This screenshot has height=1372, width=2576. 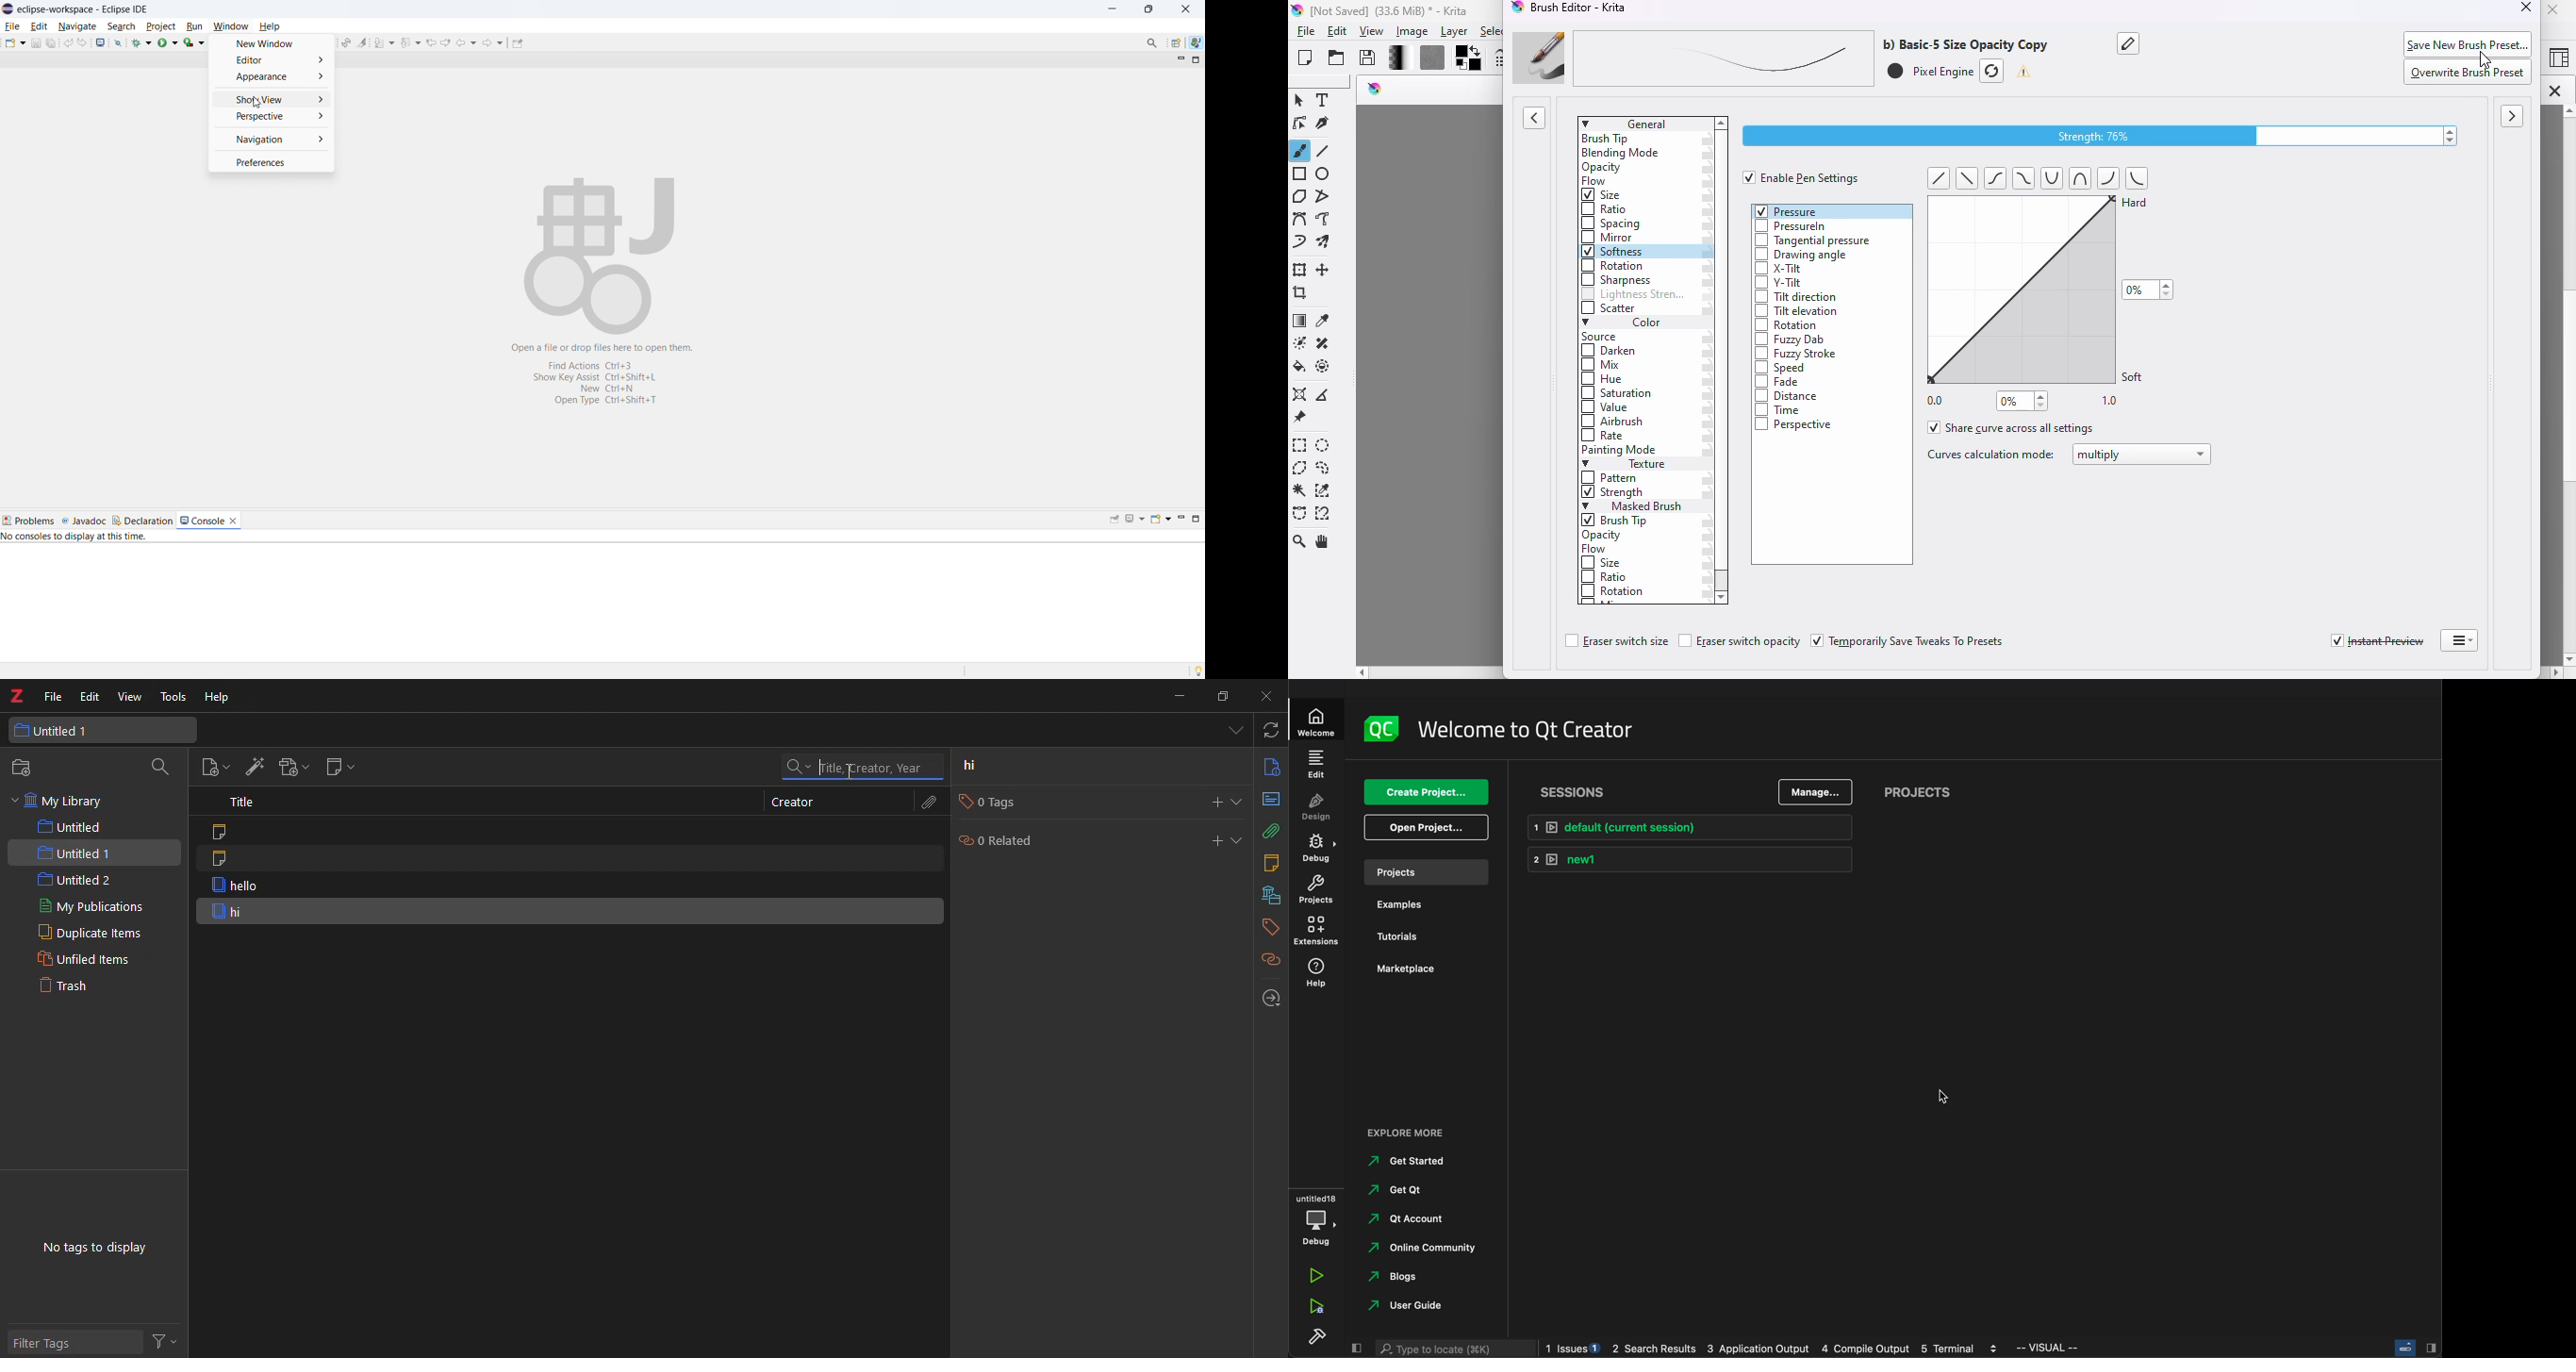 I want to click on untitled 1, so click(x=75, y=853).